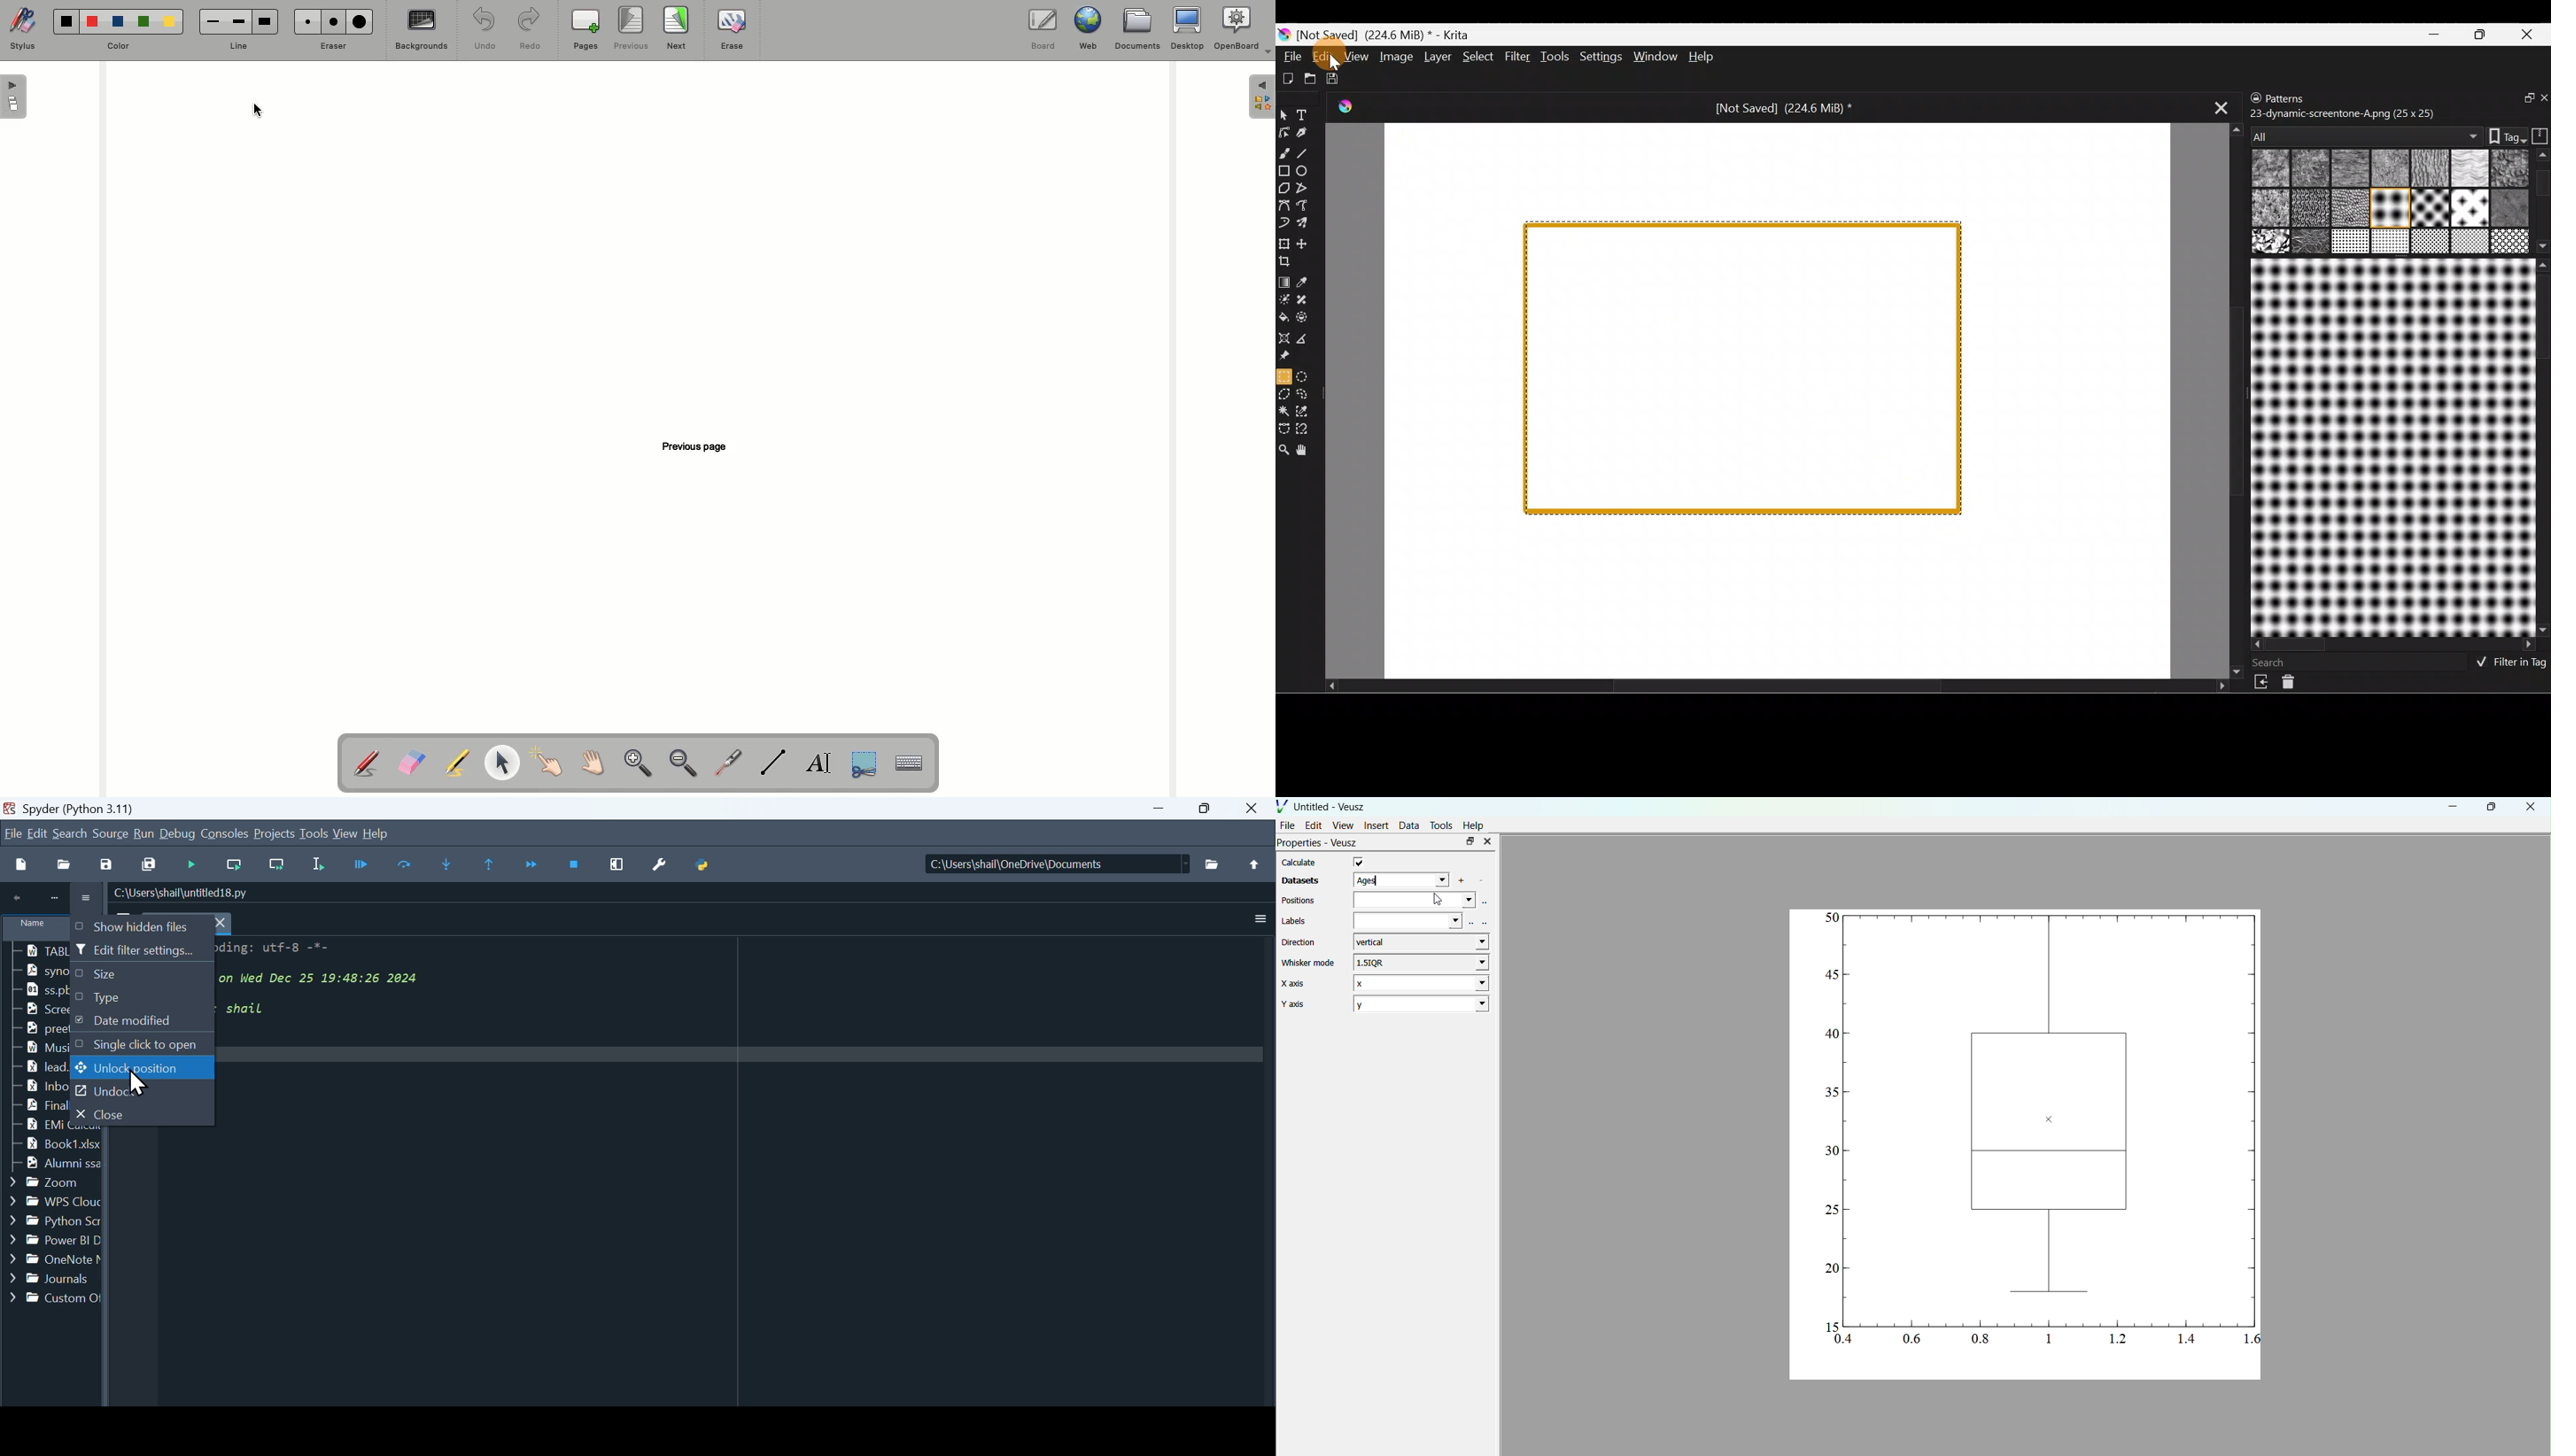 The width and height of the screenshot is (2576, 1456). Describe the element at coordinates (1255, 864) in the screenshot. I see `open parent directory` at that location.